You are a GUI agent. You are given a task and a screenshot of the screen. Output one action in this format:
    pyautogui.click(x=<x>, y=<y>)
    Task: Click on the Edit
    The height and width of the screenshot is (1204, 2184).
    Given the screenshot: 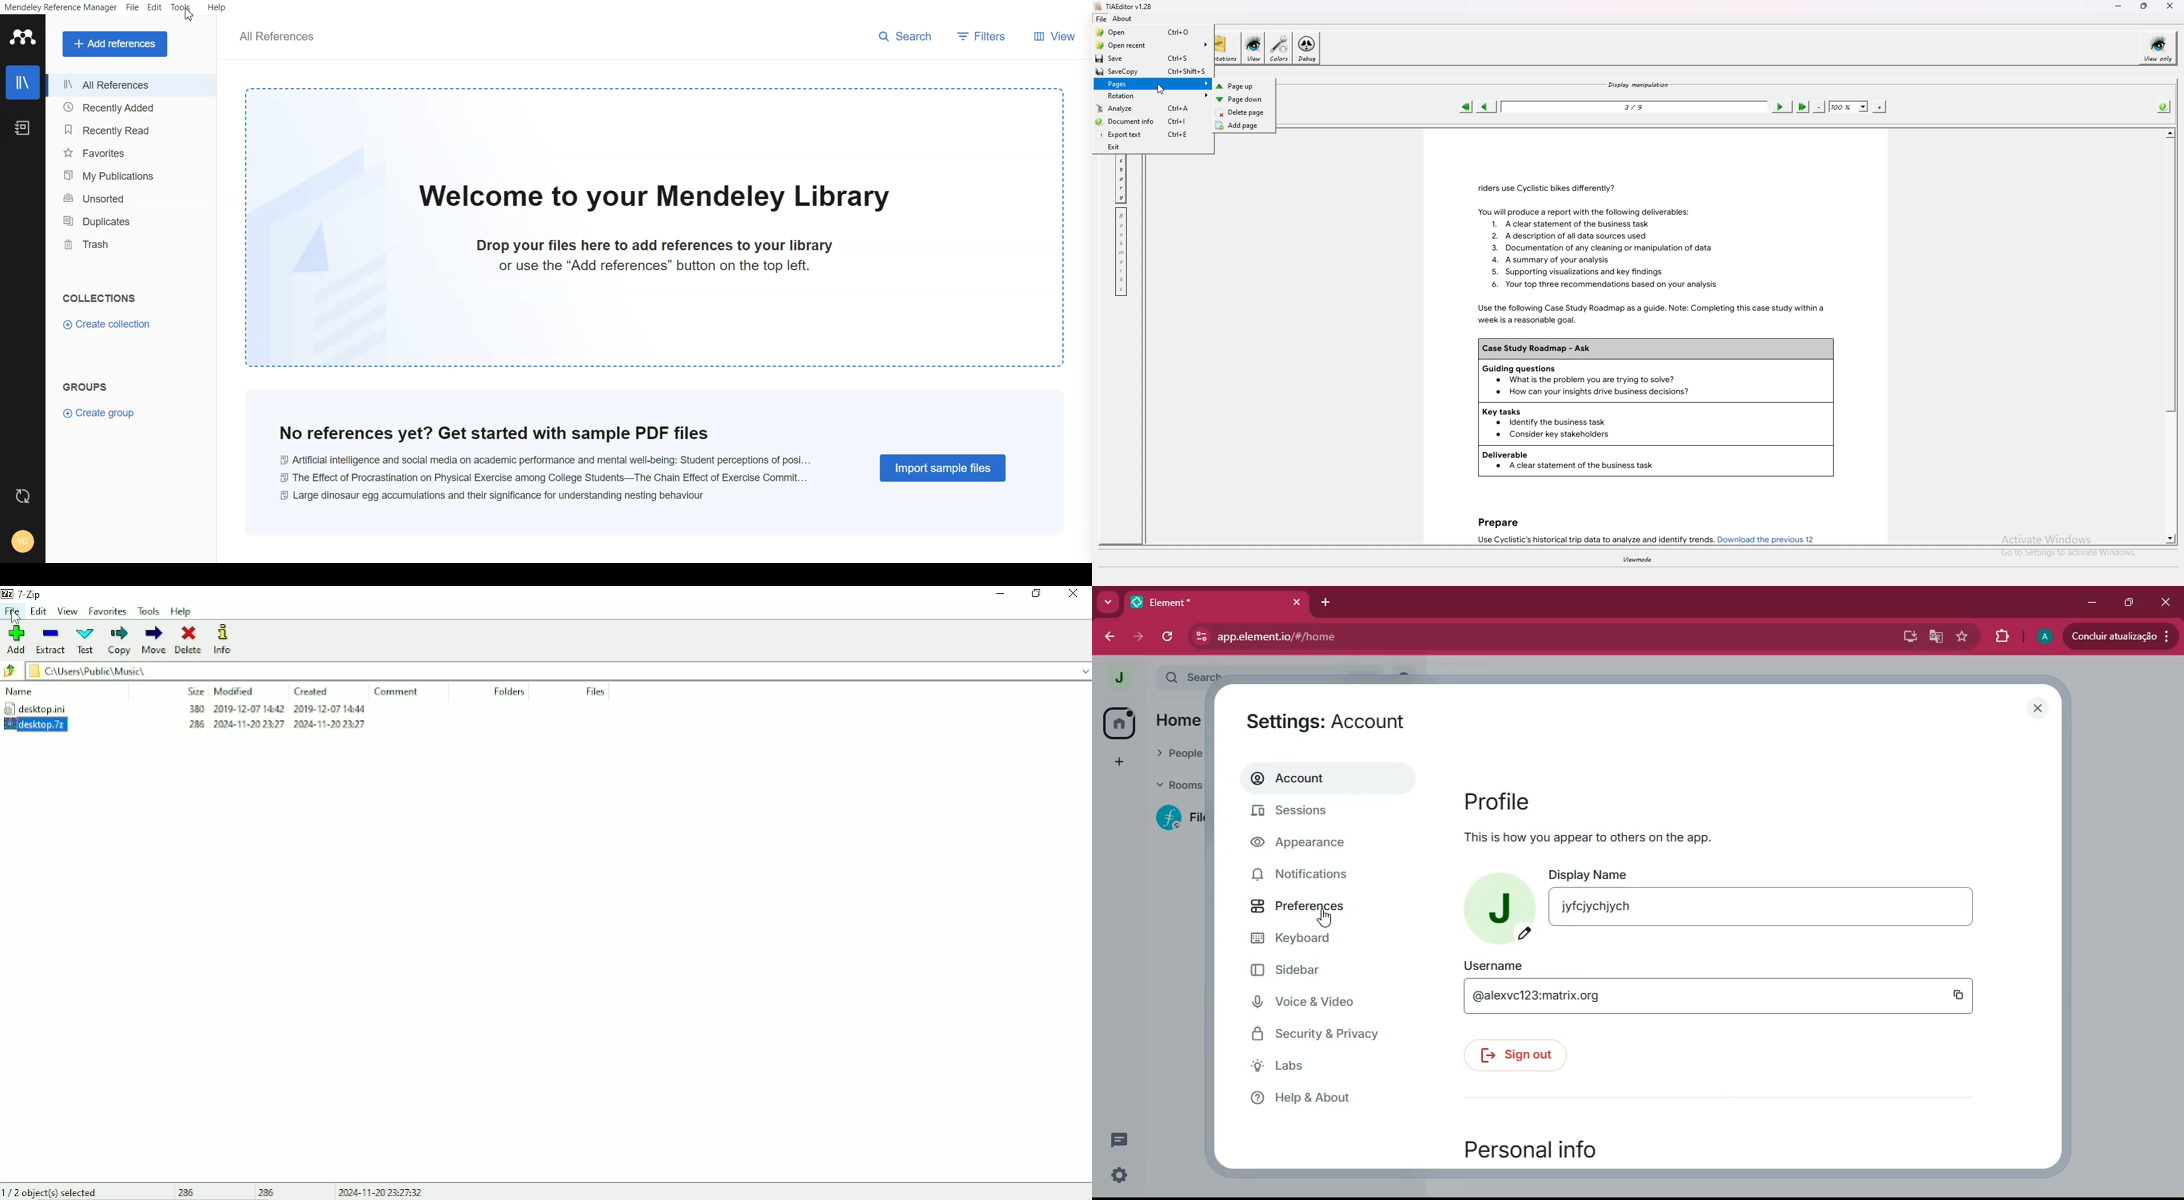 What is the action you would take?
    pyautogui.click(x=154, y=7)
    